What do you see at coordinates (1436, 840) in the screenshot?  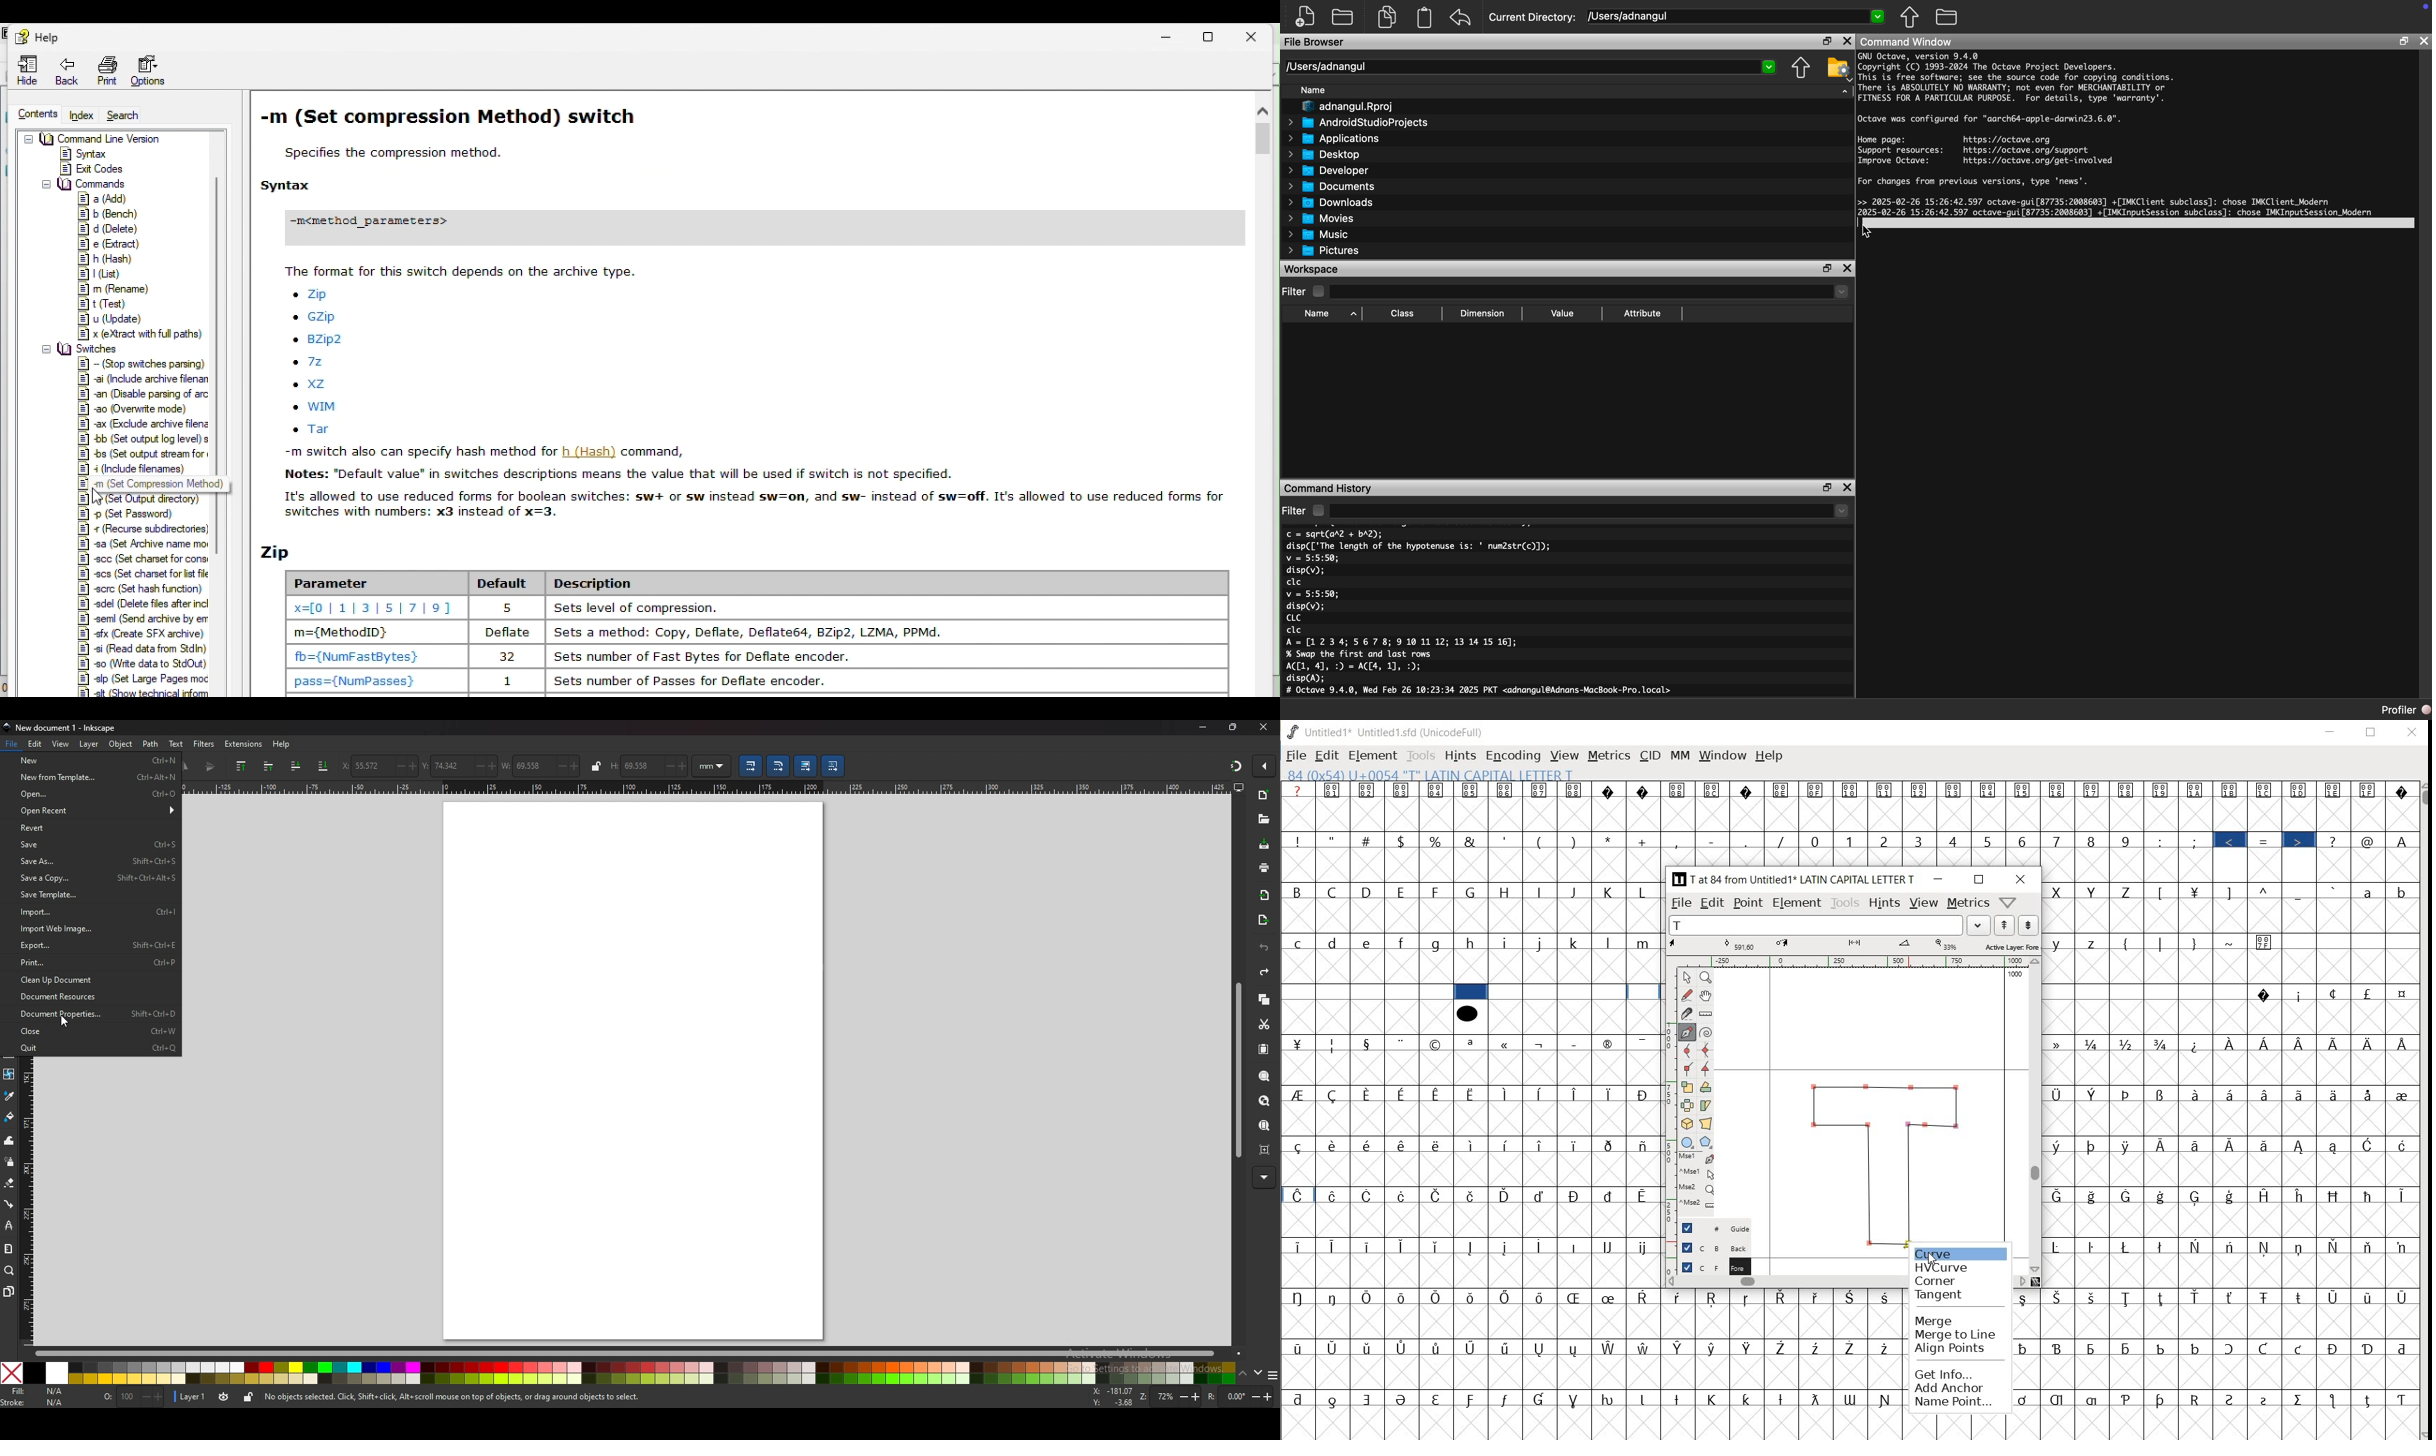 I see `%` at bounding box center [1436, 840].